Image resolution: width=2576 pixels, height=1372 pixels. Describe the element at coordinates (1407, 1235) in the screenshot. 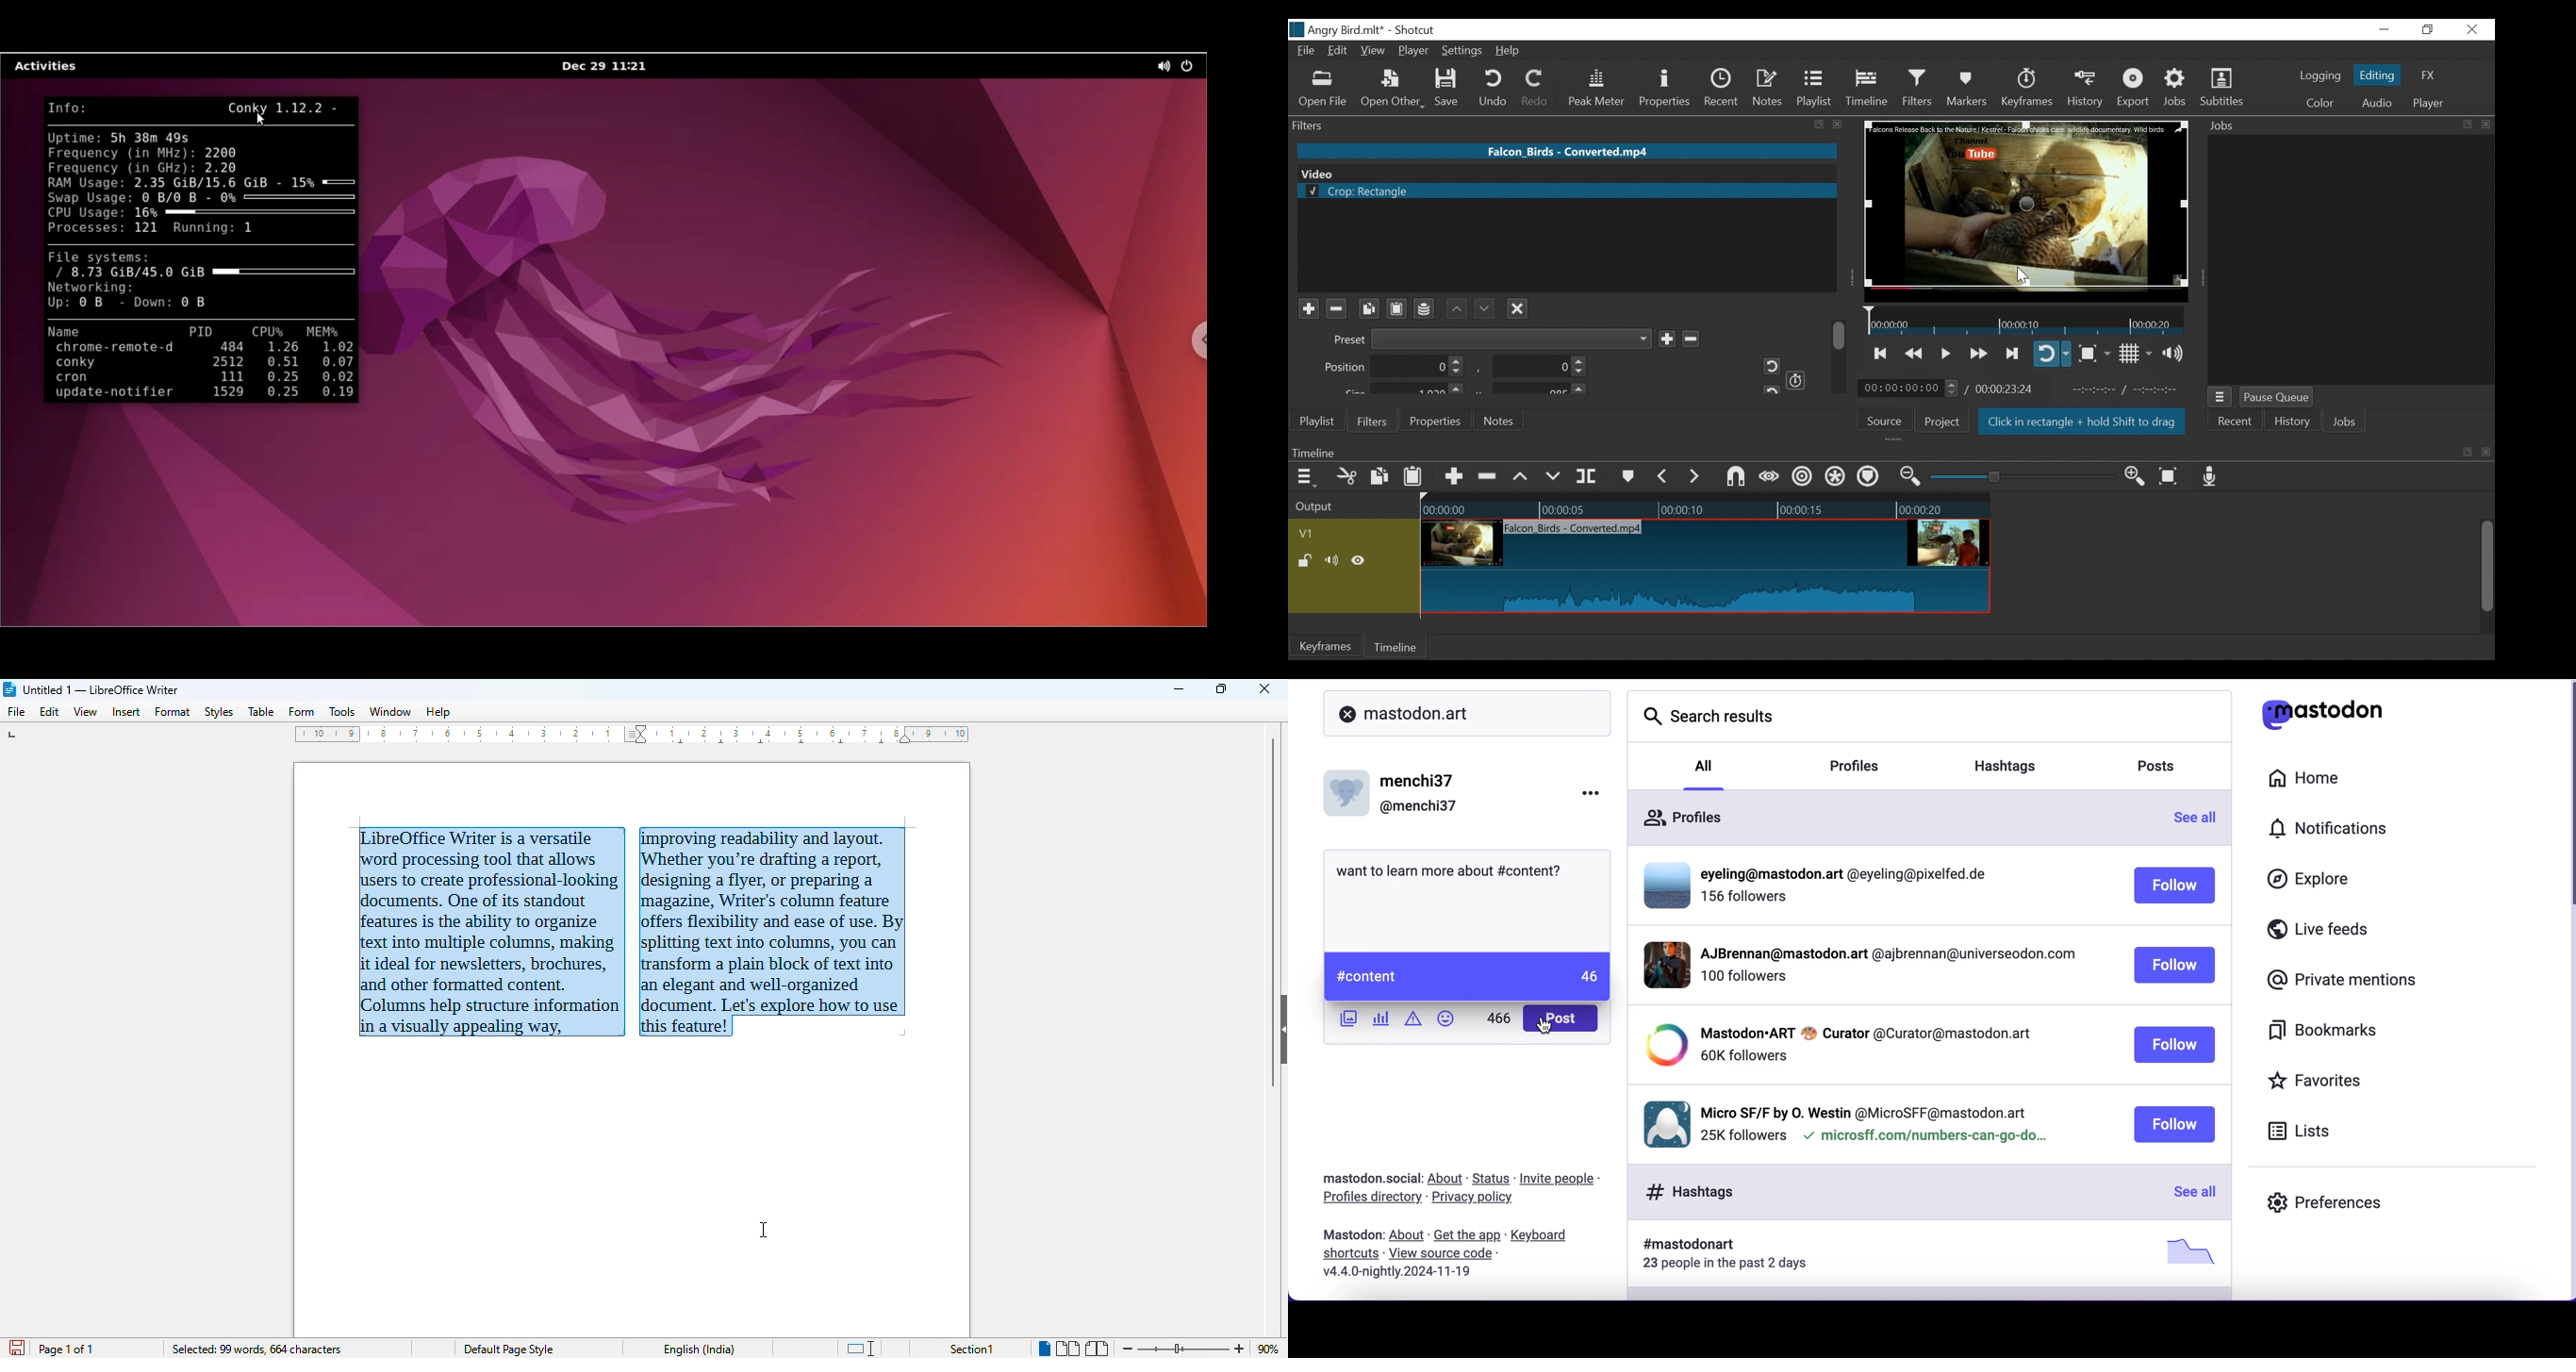

I see `about` at that location.